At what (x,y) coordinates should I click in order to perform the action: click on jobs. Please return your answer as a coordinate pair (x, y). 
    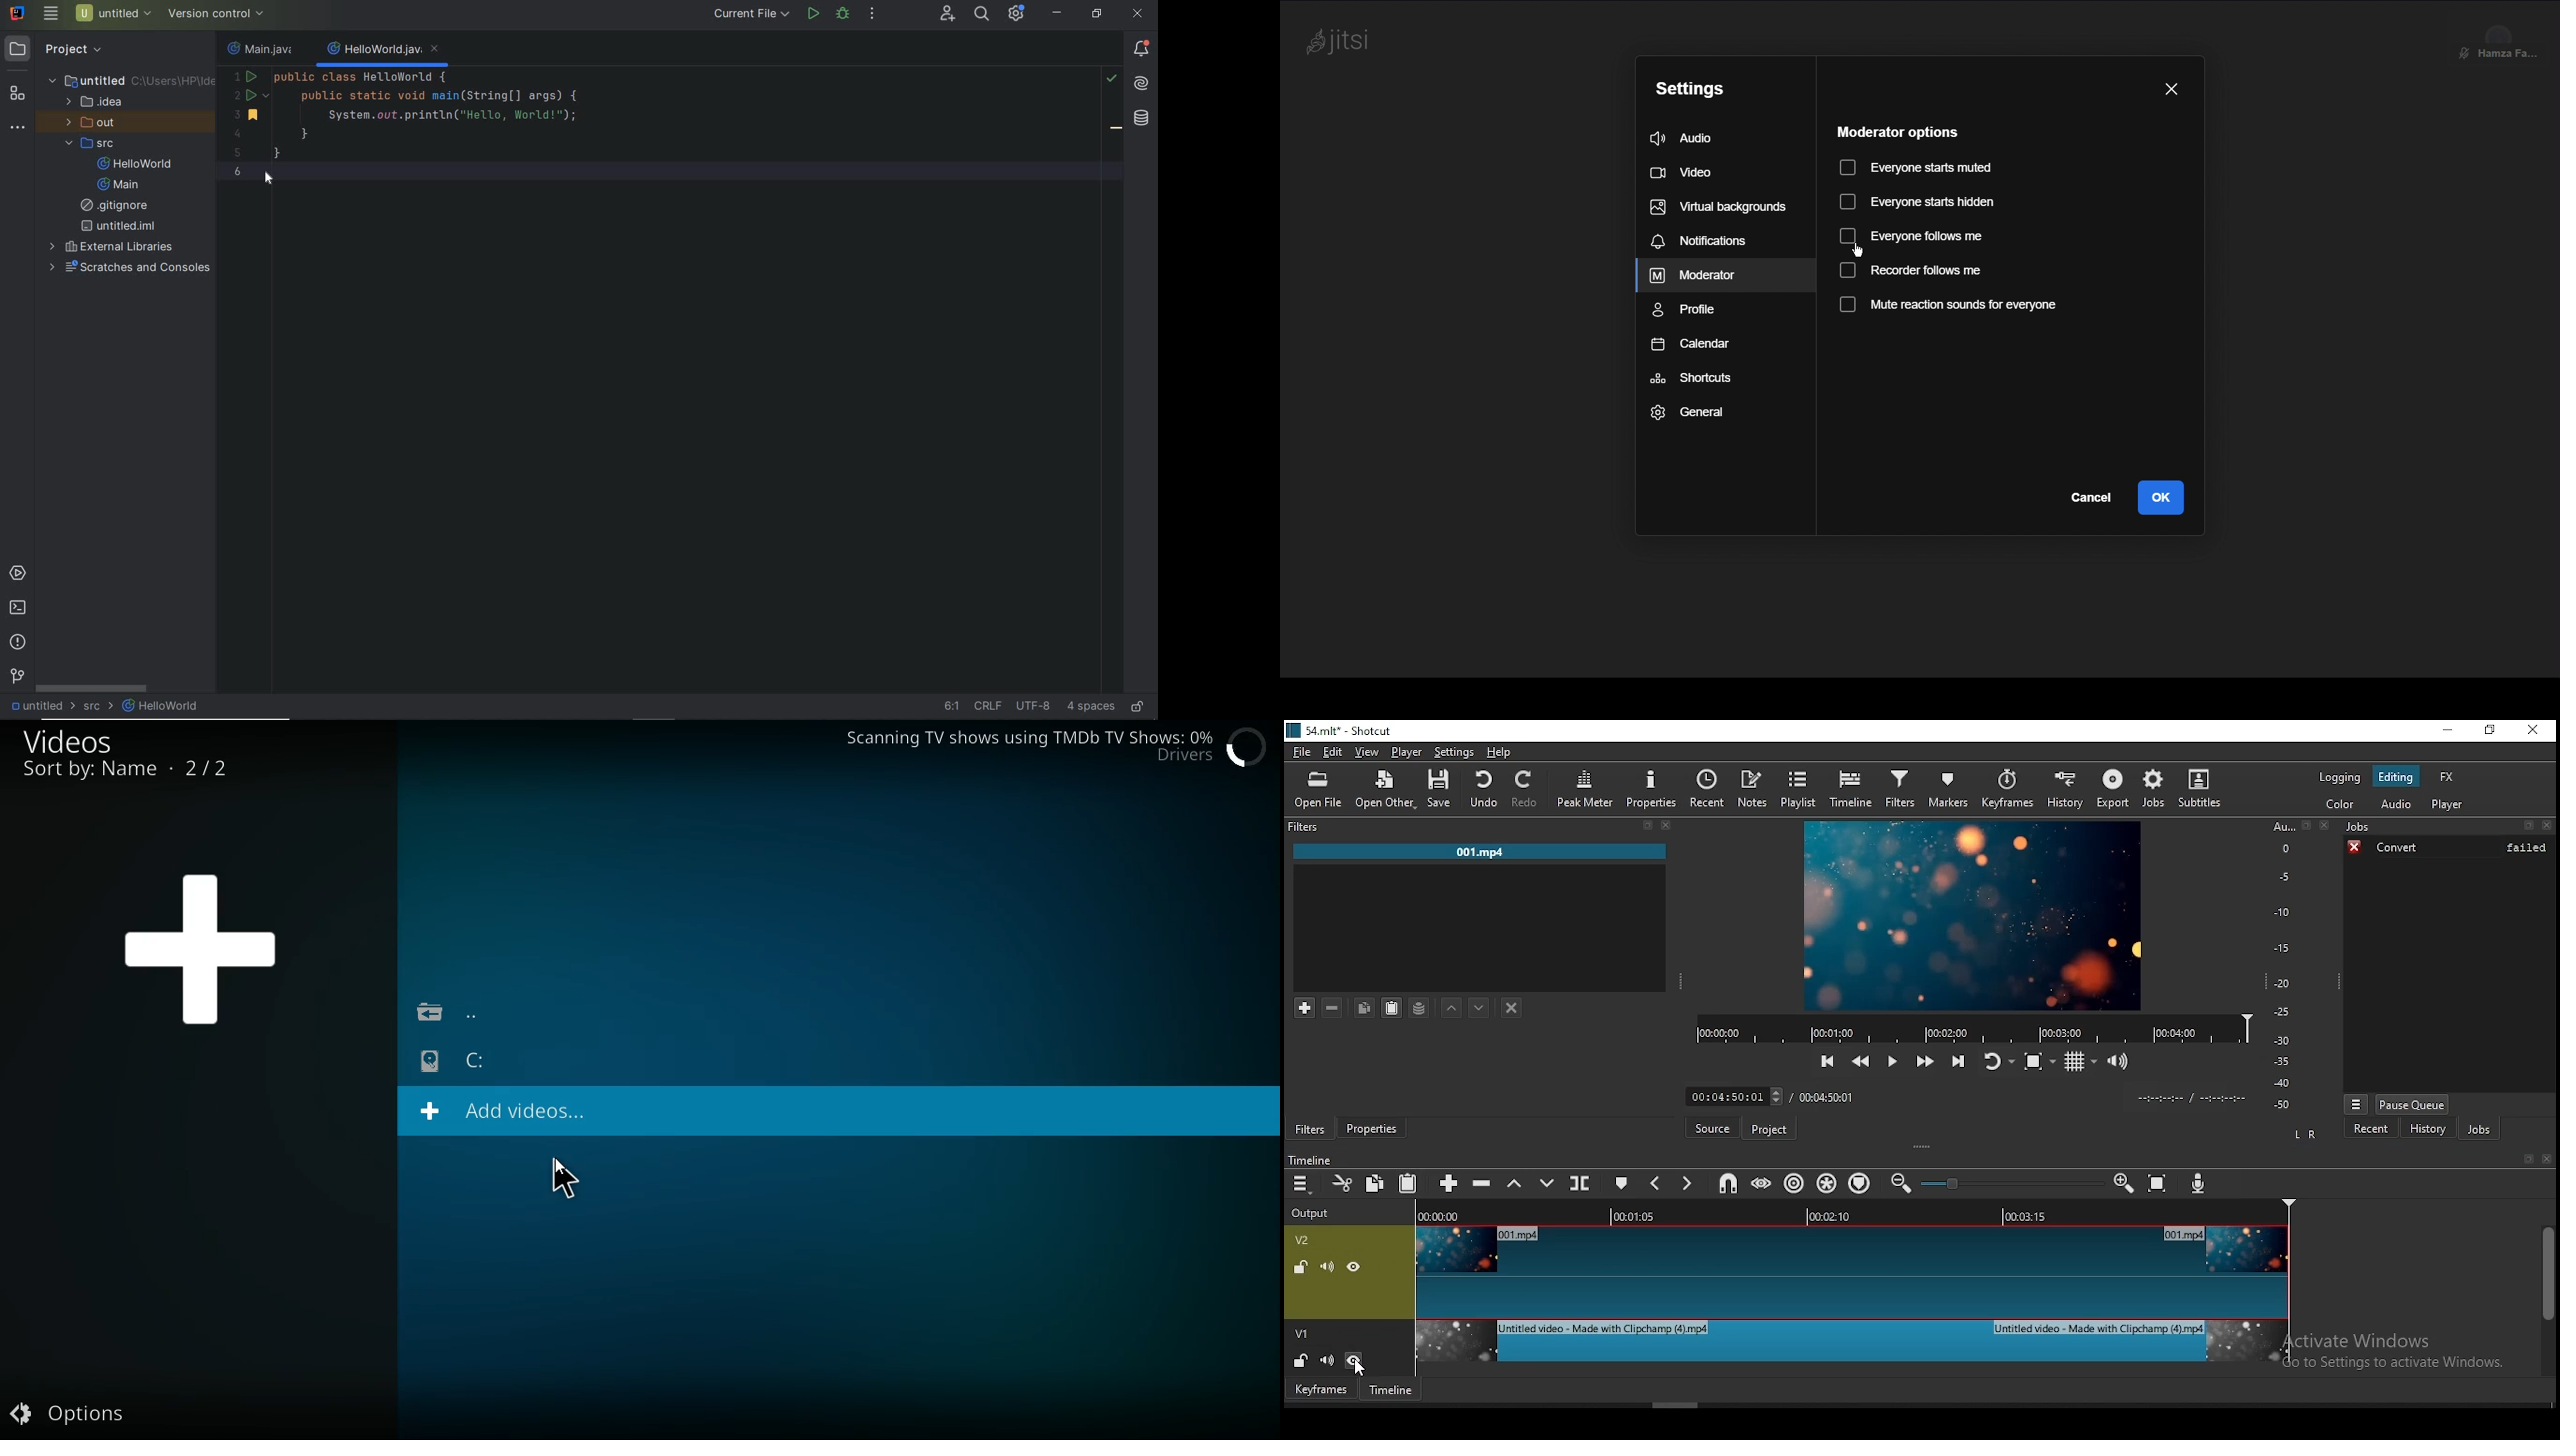
    Looking at the image, I should click on (2448, 828).